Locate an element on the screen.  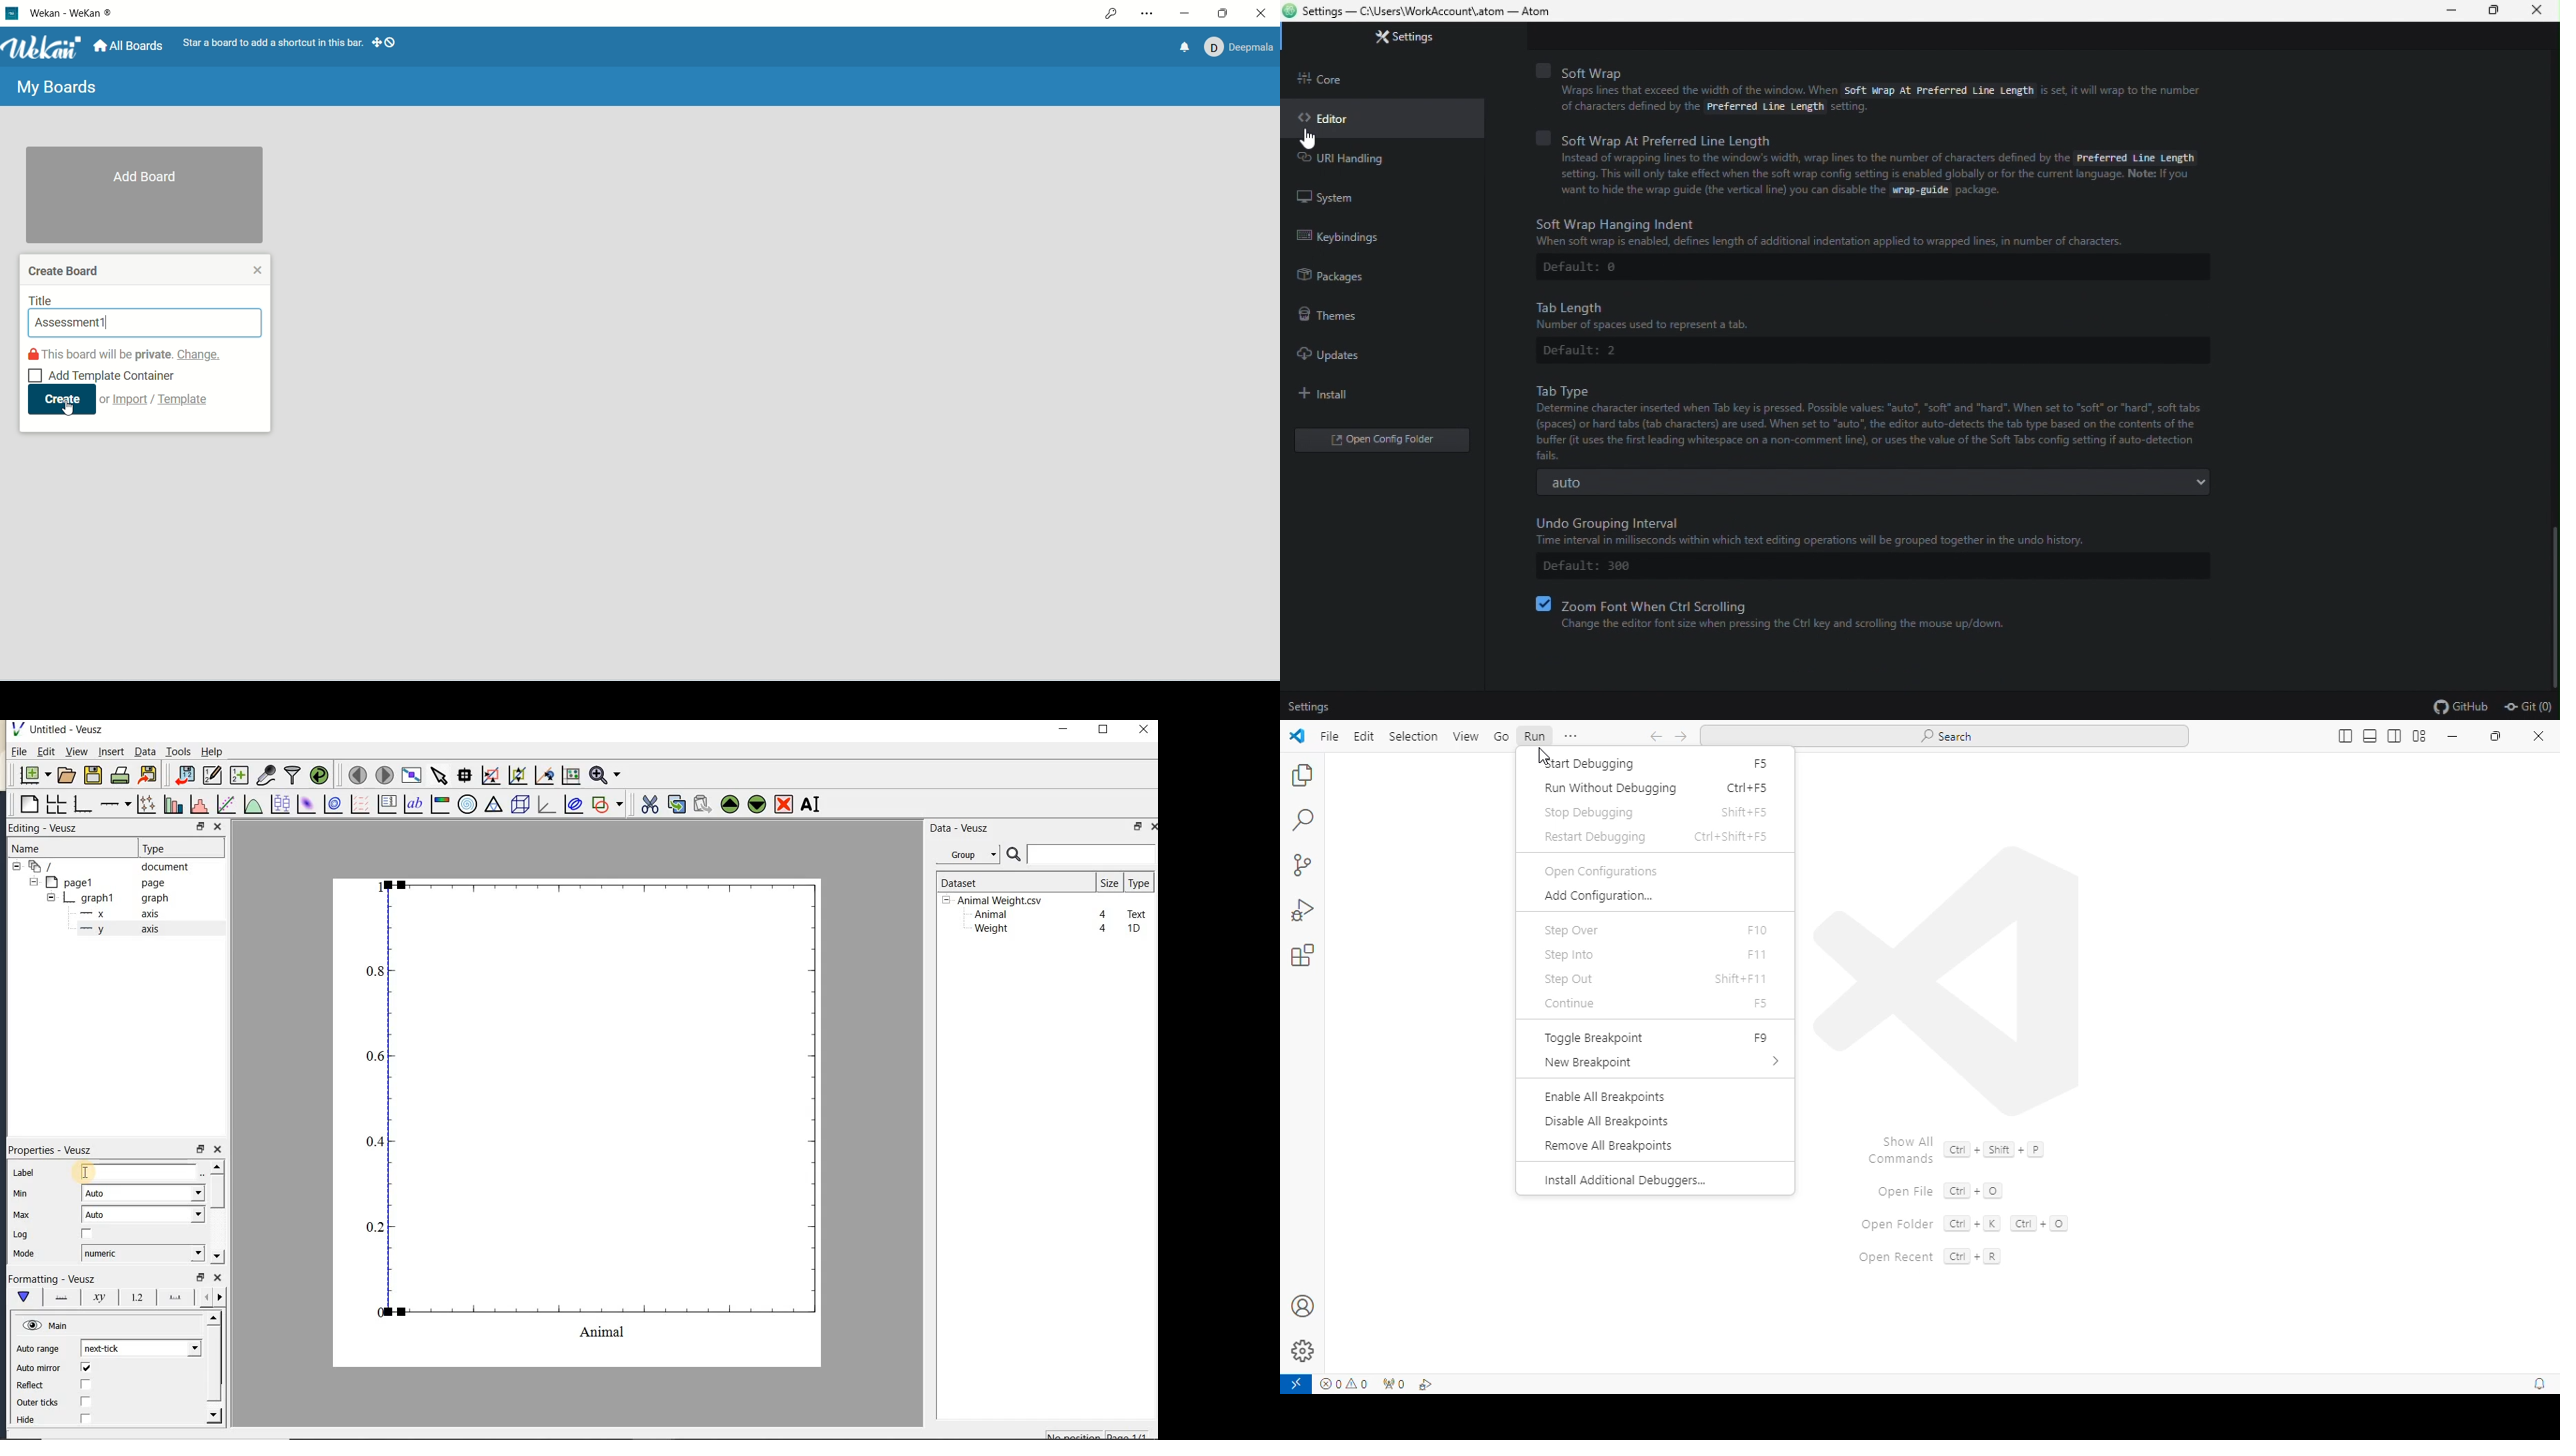
new document is located at coordinates (32, 775).